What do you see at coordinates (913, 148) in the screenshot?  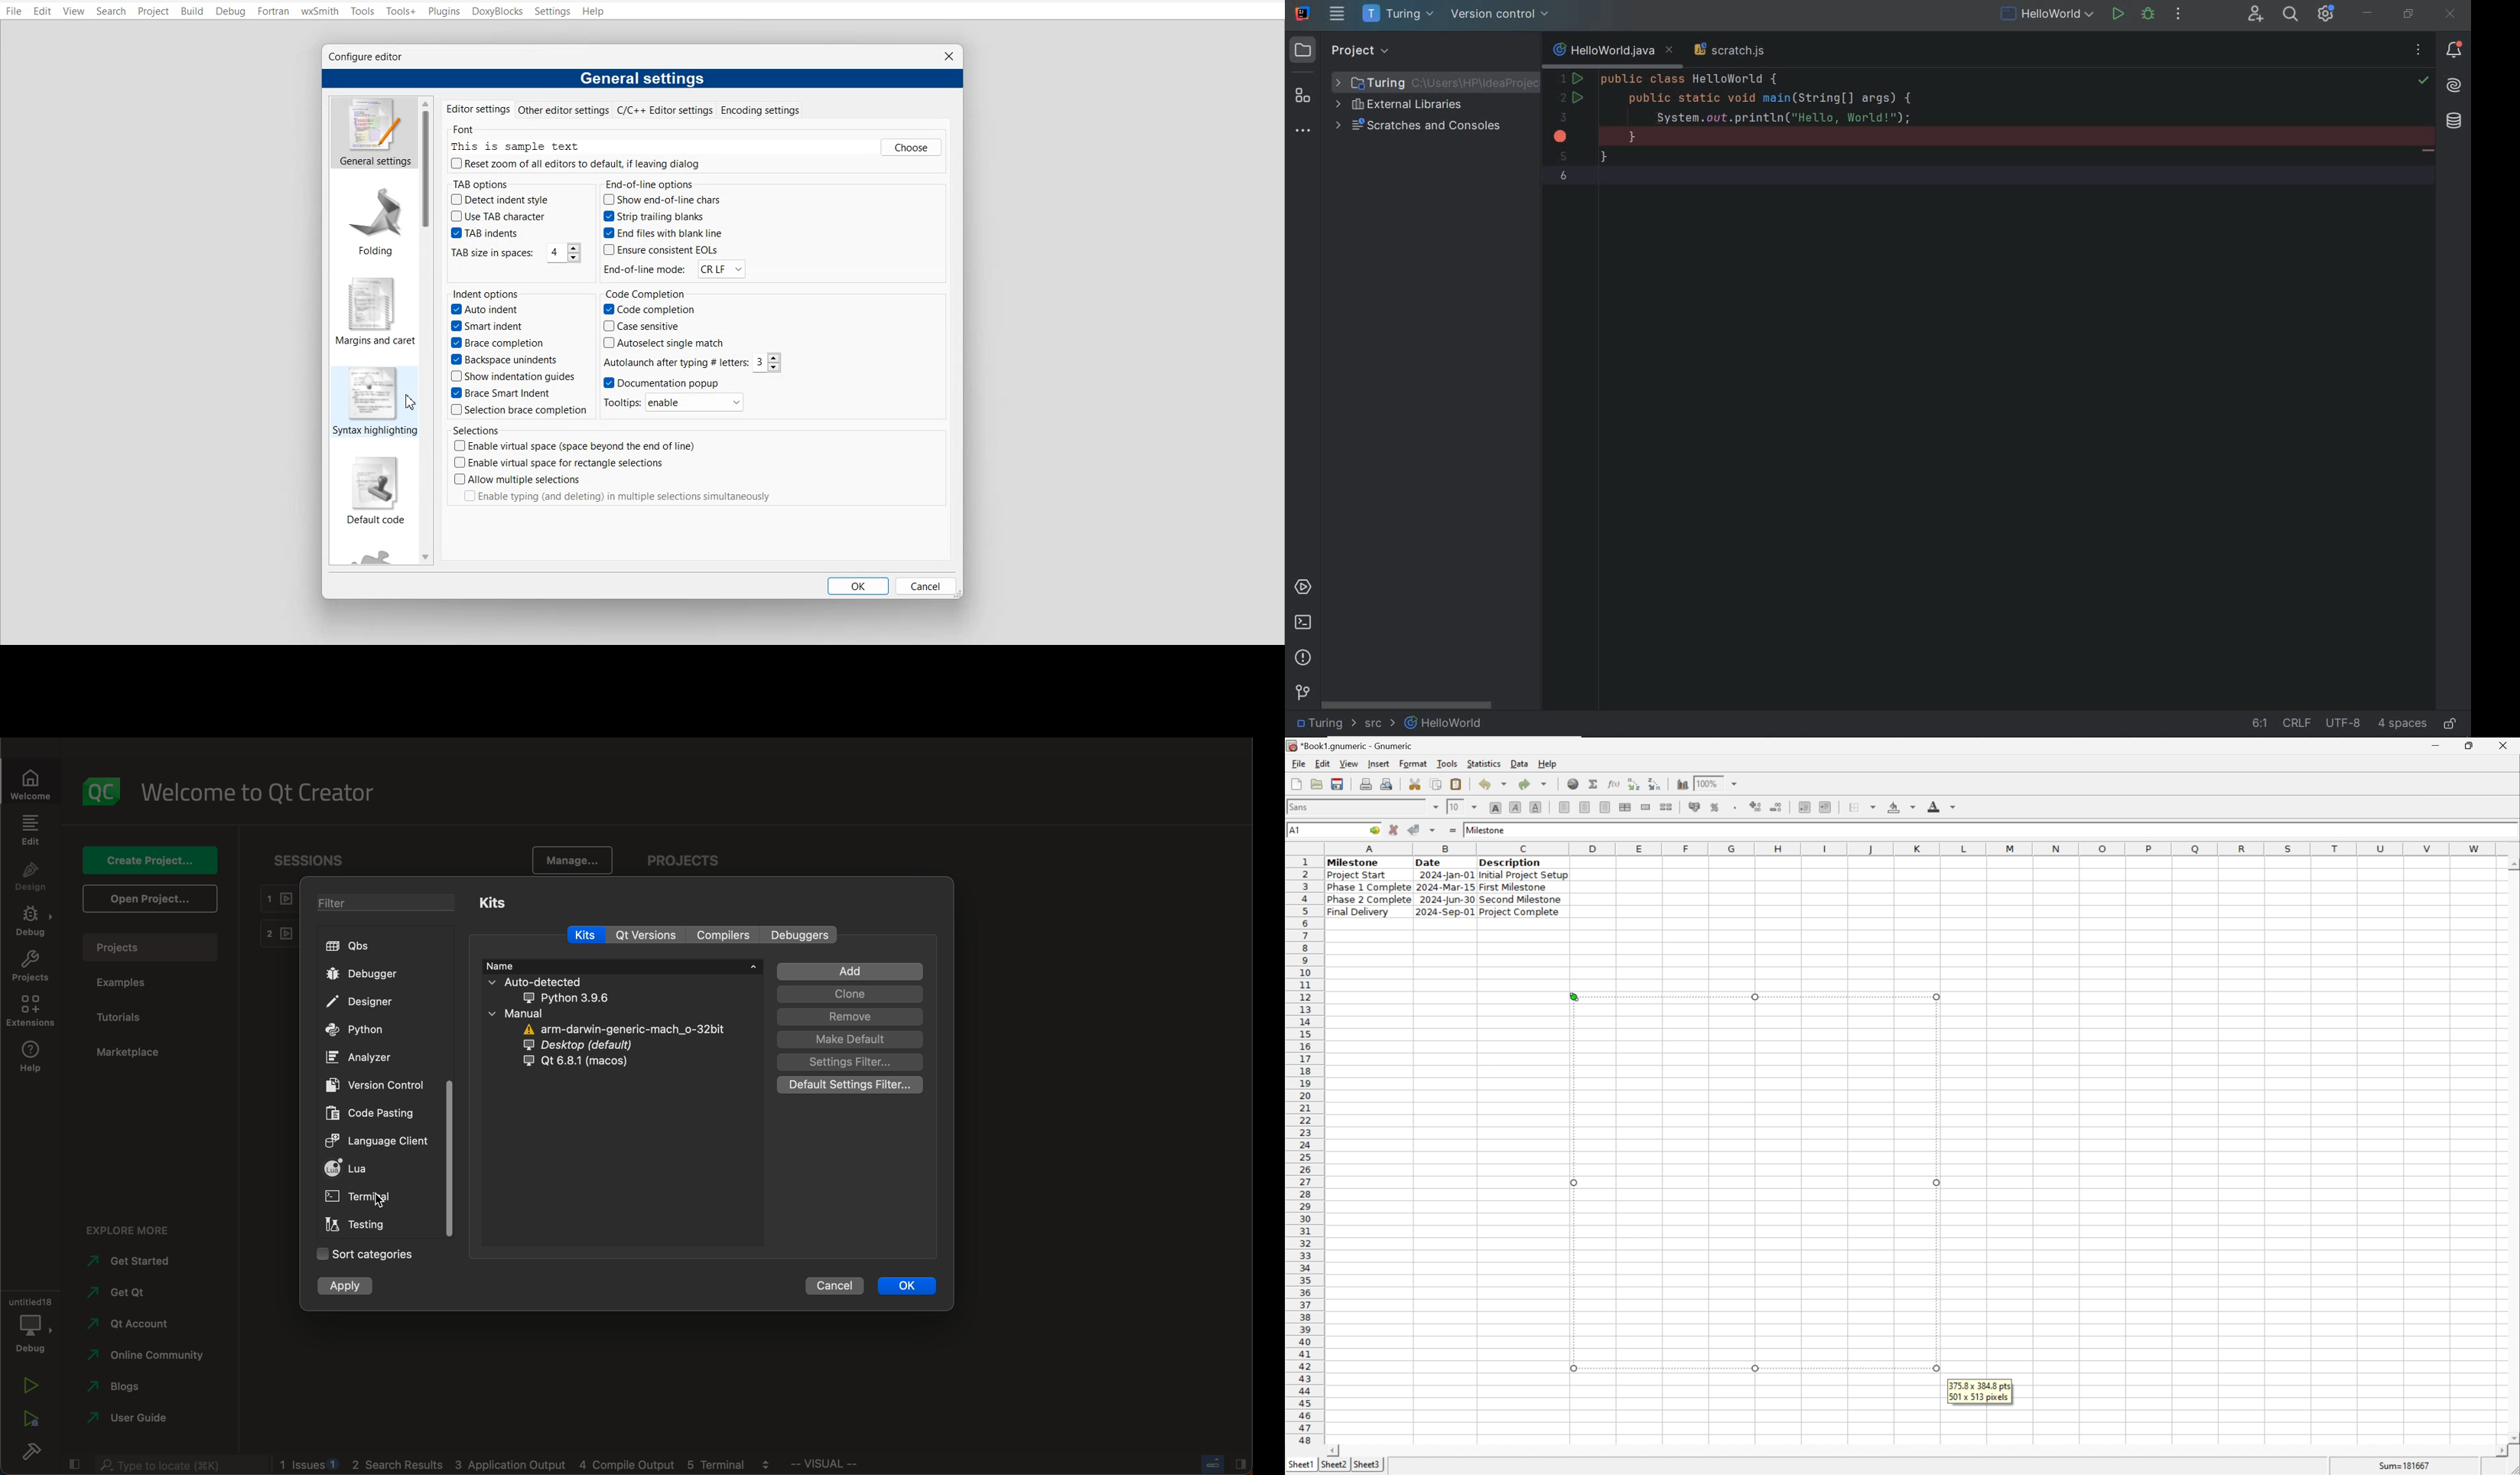 I see `Choose` at bounding box center [913, 148].